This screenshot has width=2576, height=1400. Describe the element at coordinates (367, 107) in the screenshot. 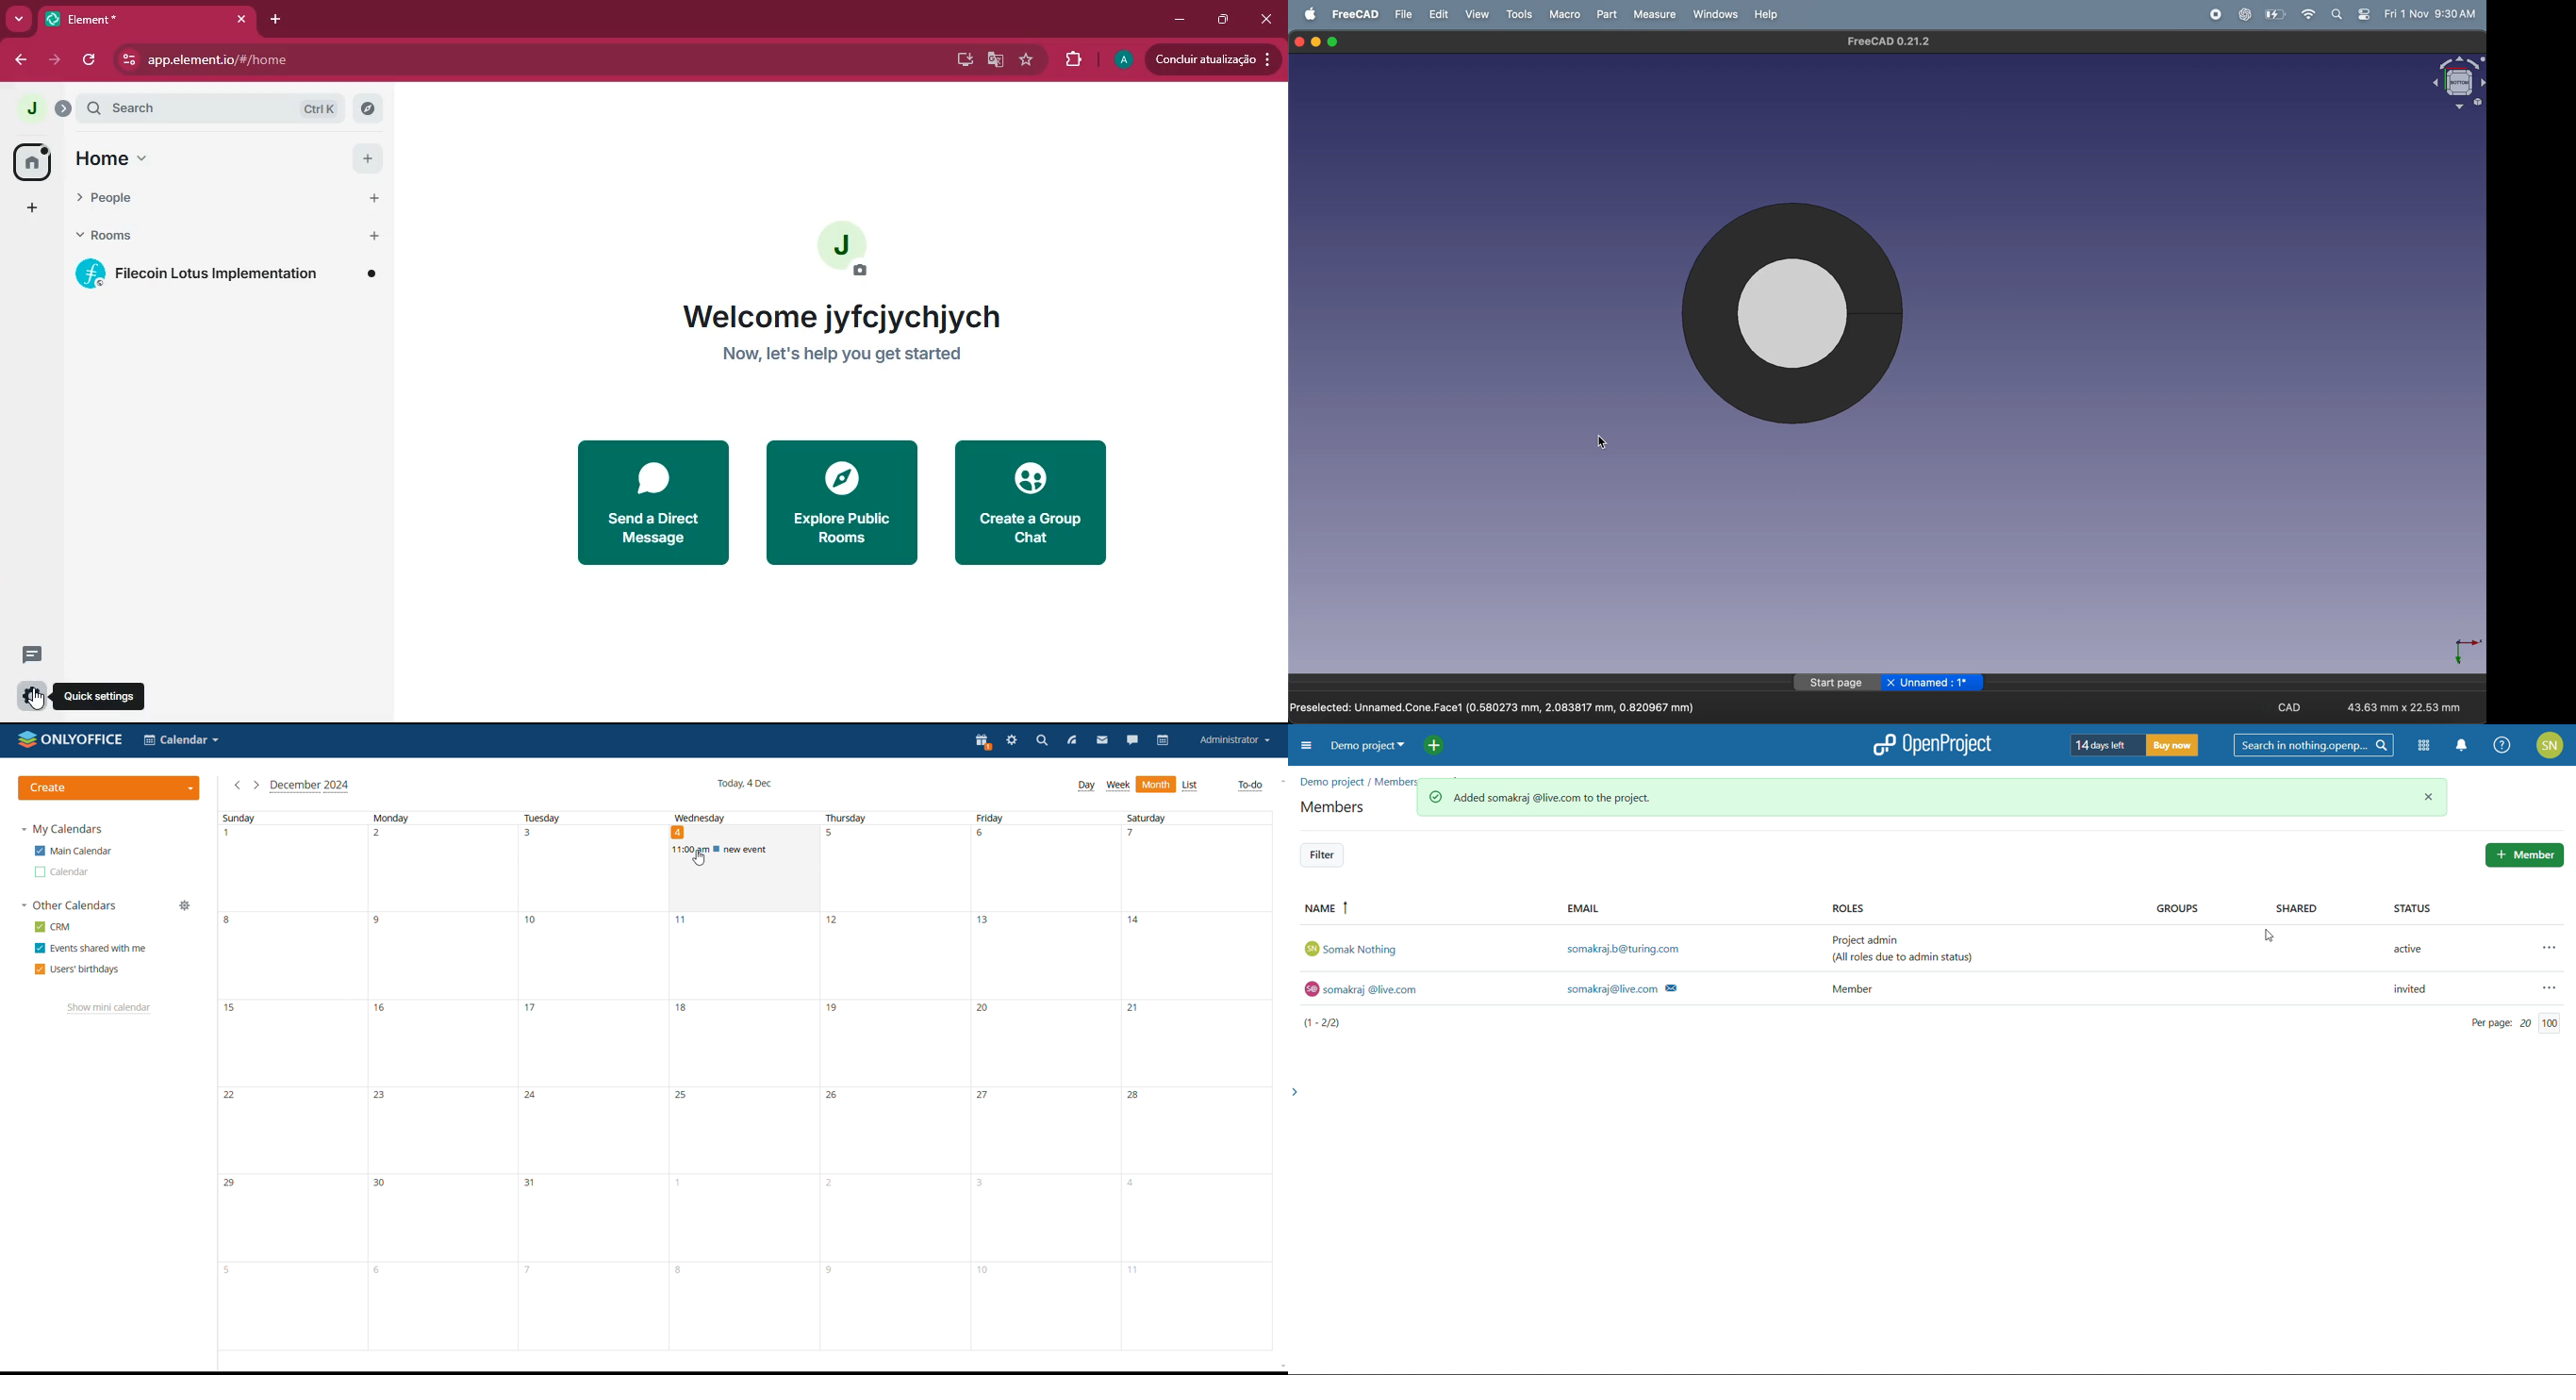

I see `explore rooms` at that location.